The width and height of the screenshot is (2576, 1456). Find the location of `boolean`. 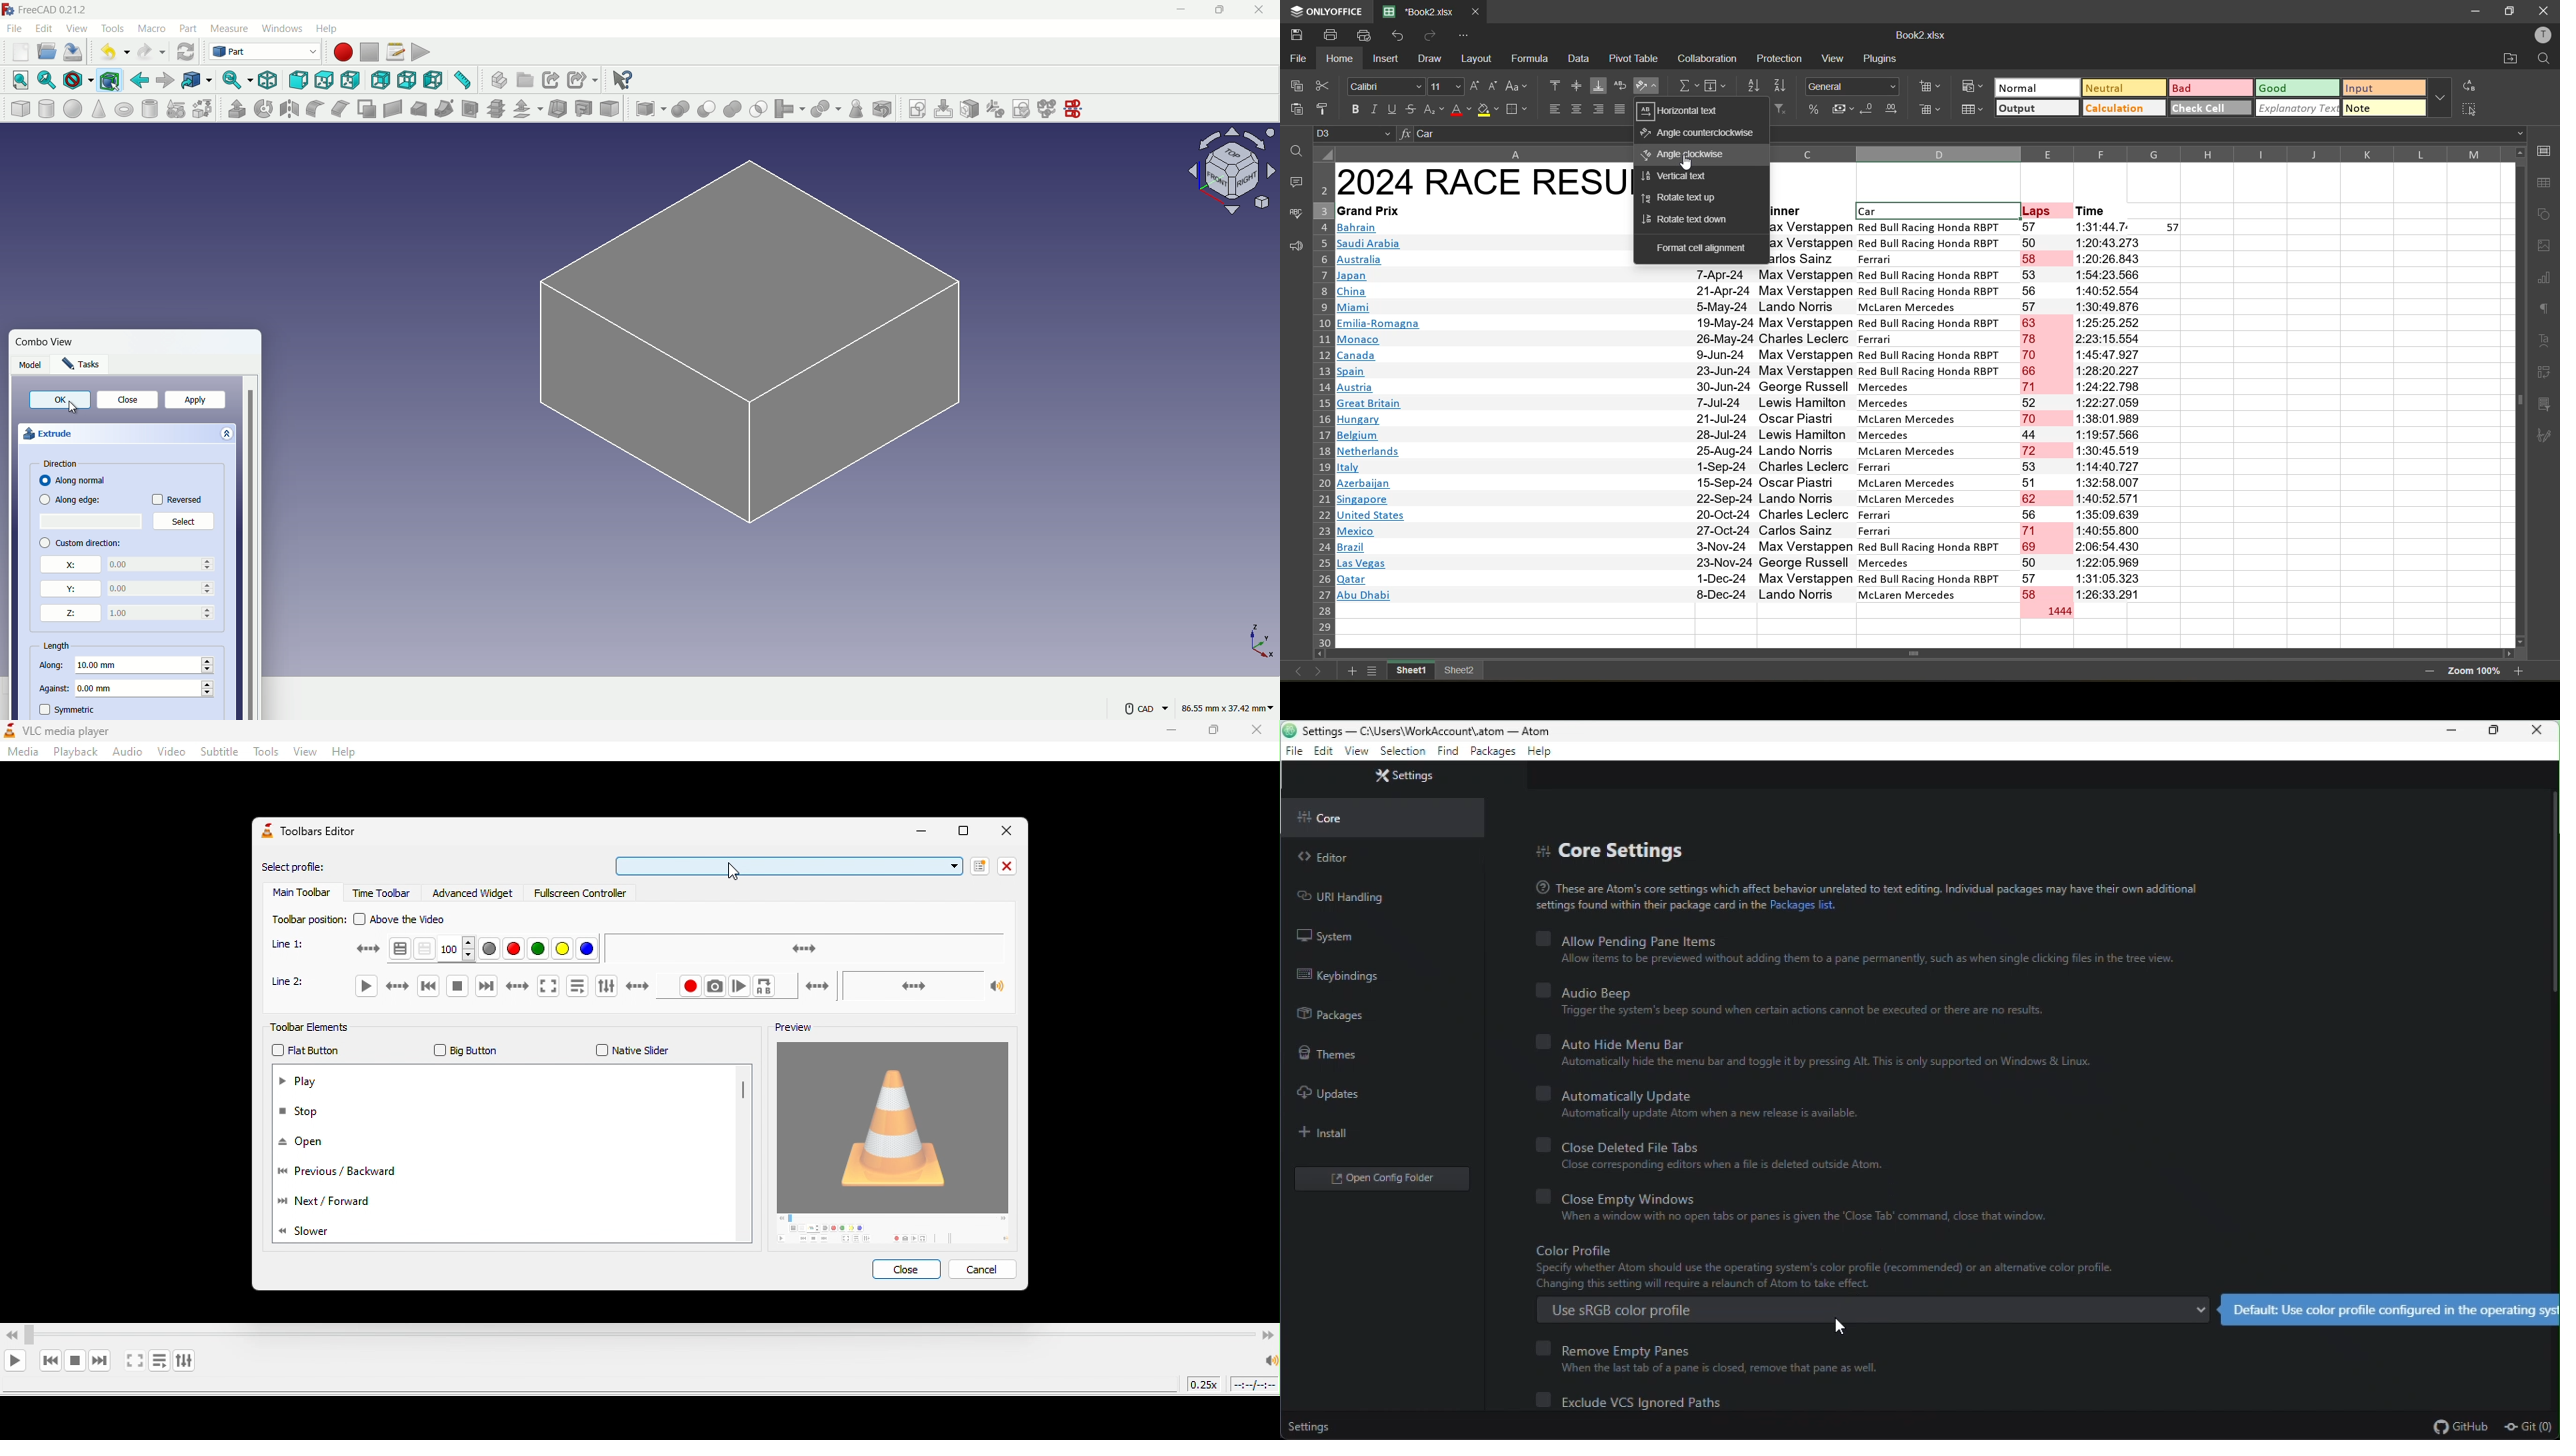

boolean is located at coordinates (681, 109).